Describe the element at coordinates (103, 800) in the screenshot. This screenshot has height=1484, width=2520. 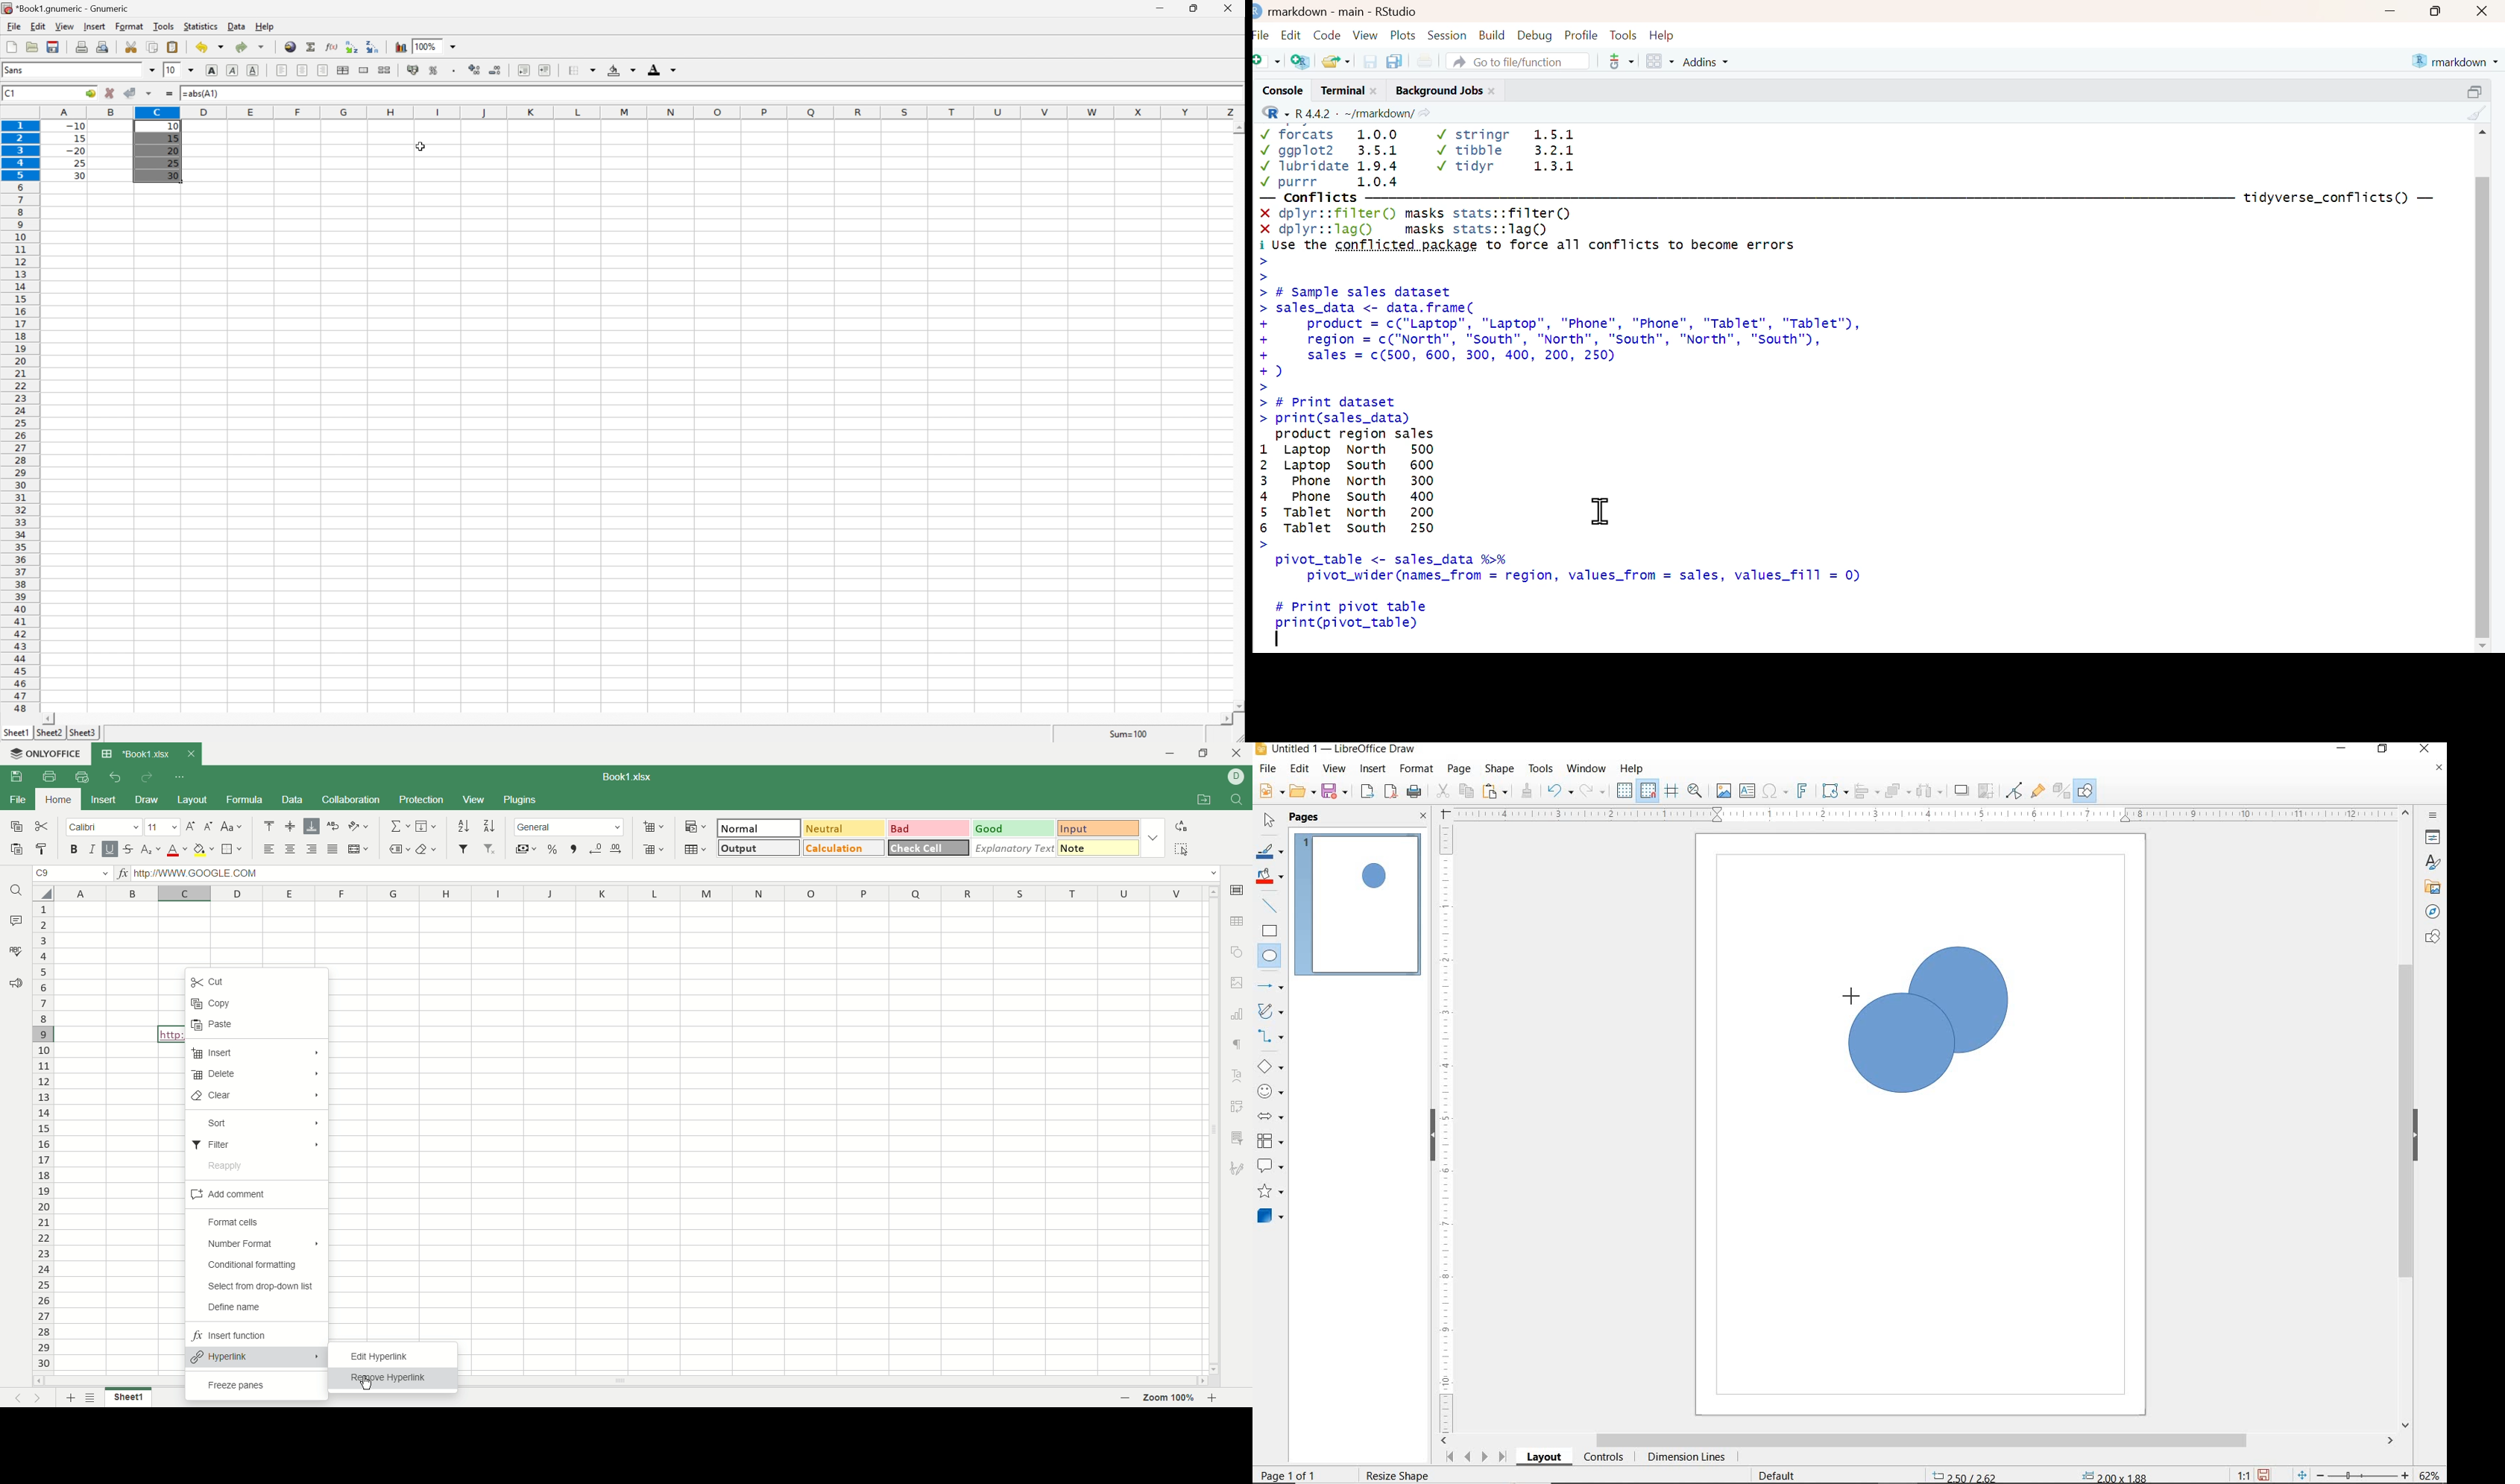
I see `insert` at that location.